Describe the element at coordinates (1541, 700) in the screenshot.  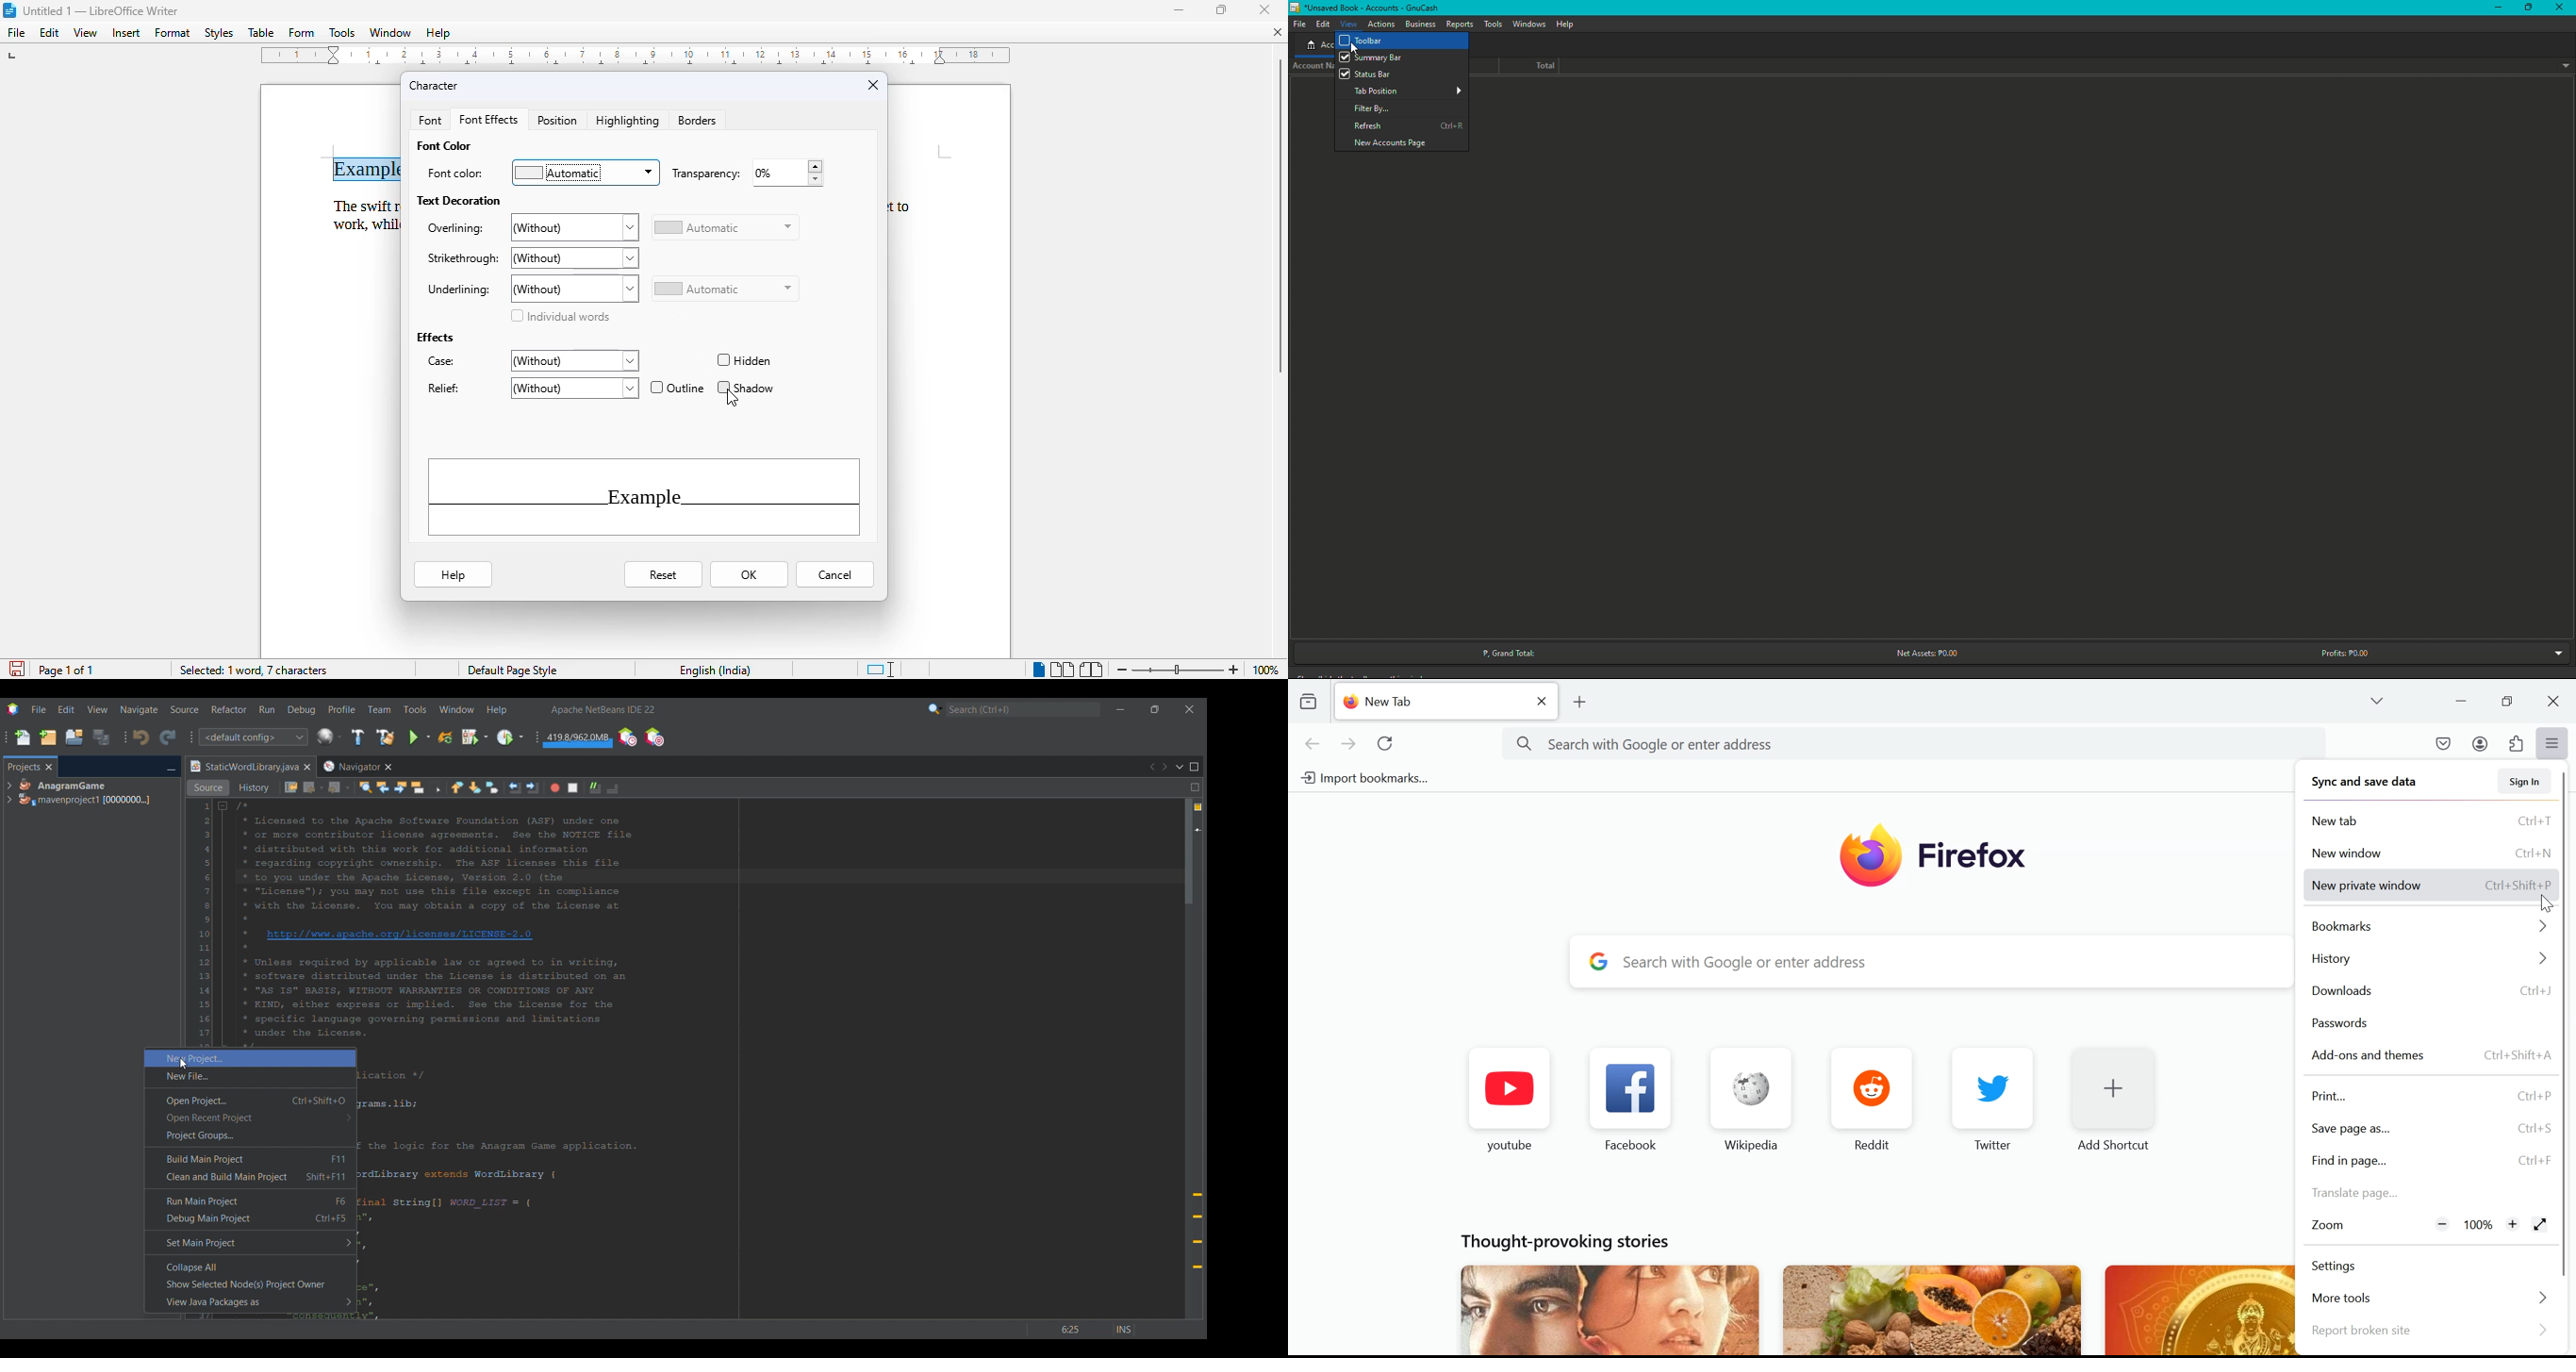
I see `close` at that location.